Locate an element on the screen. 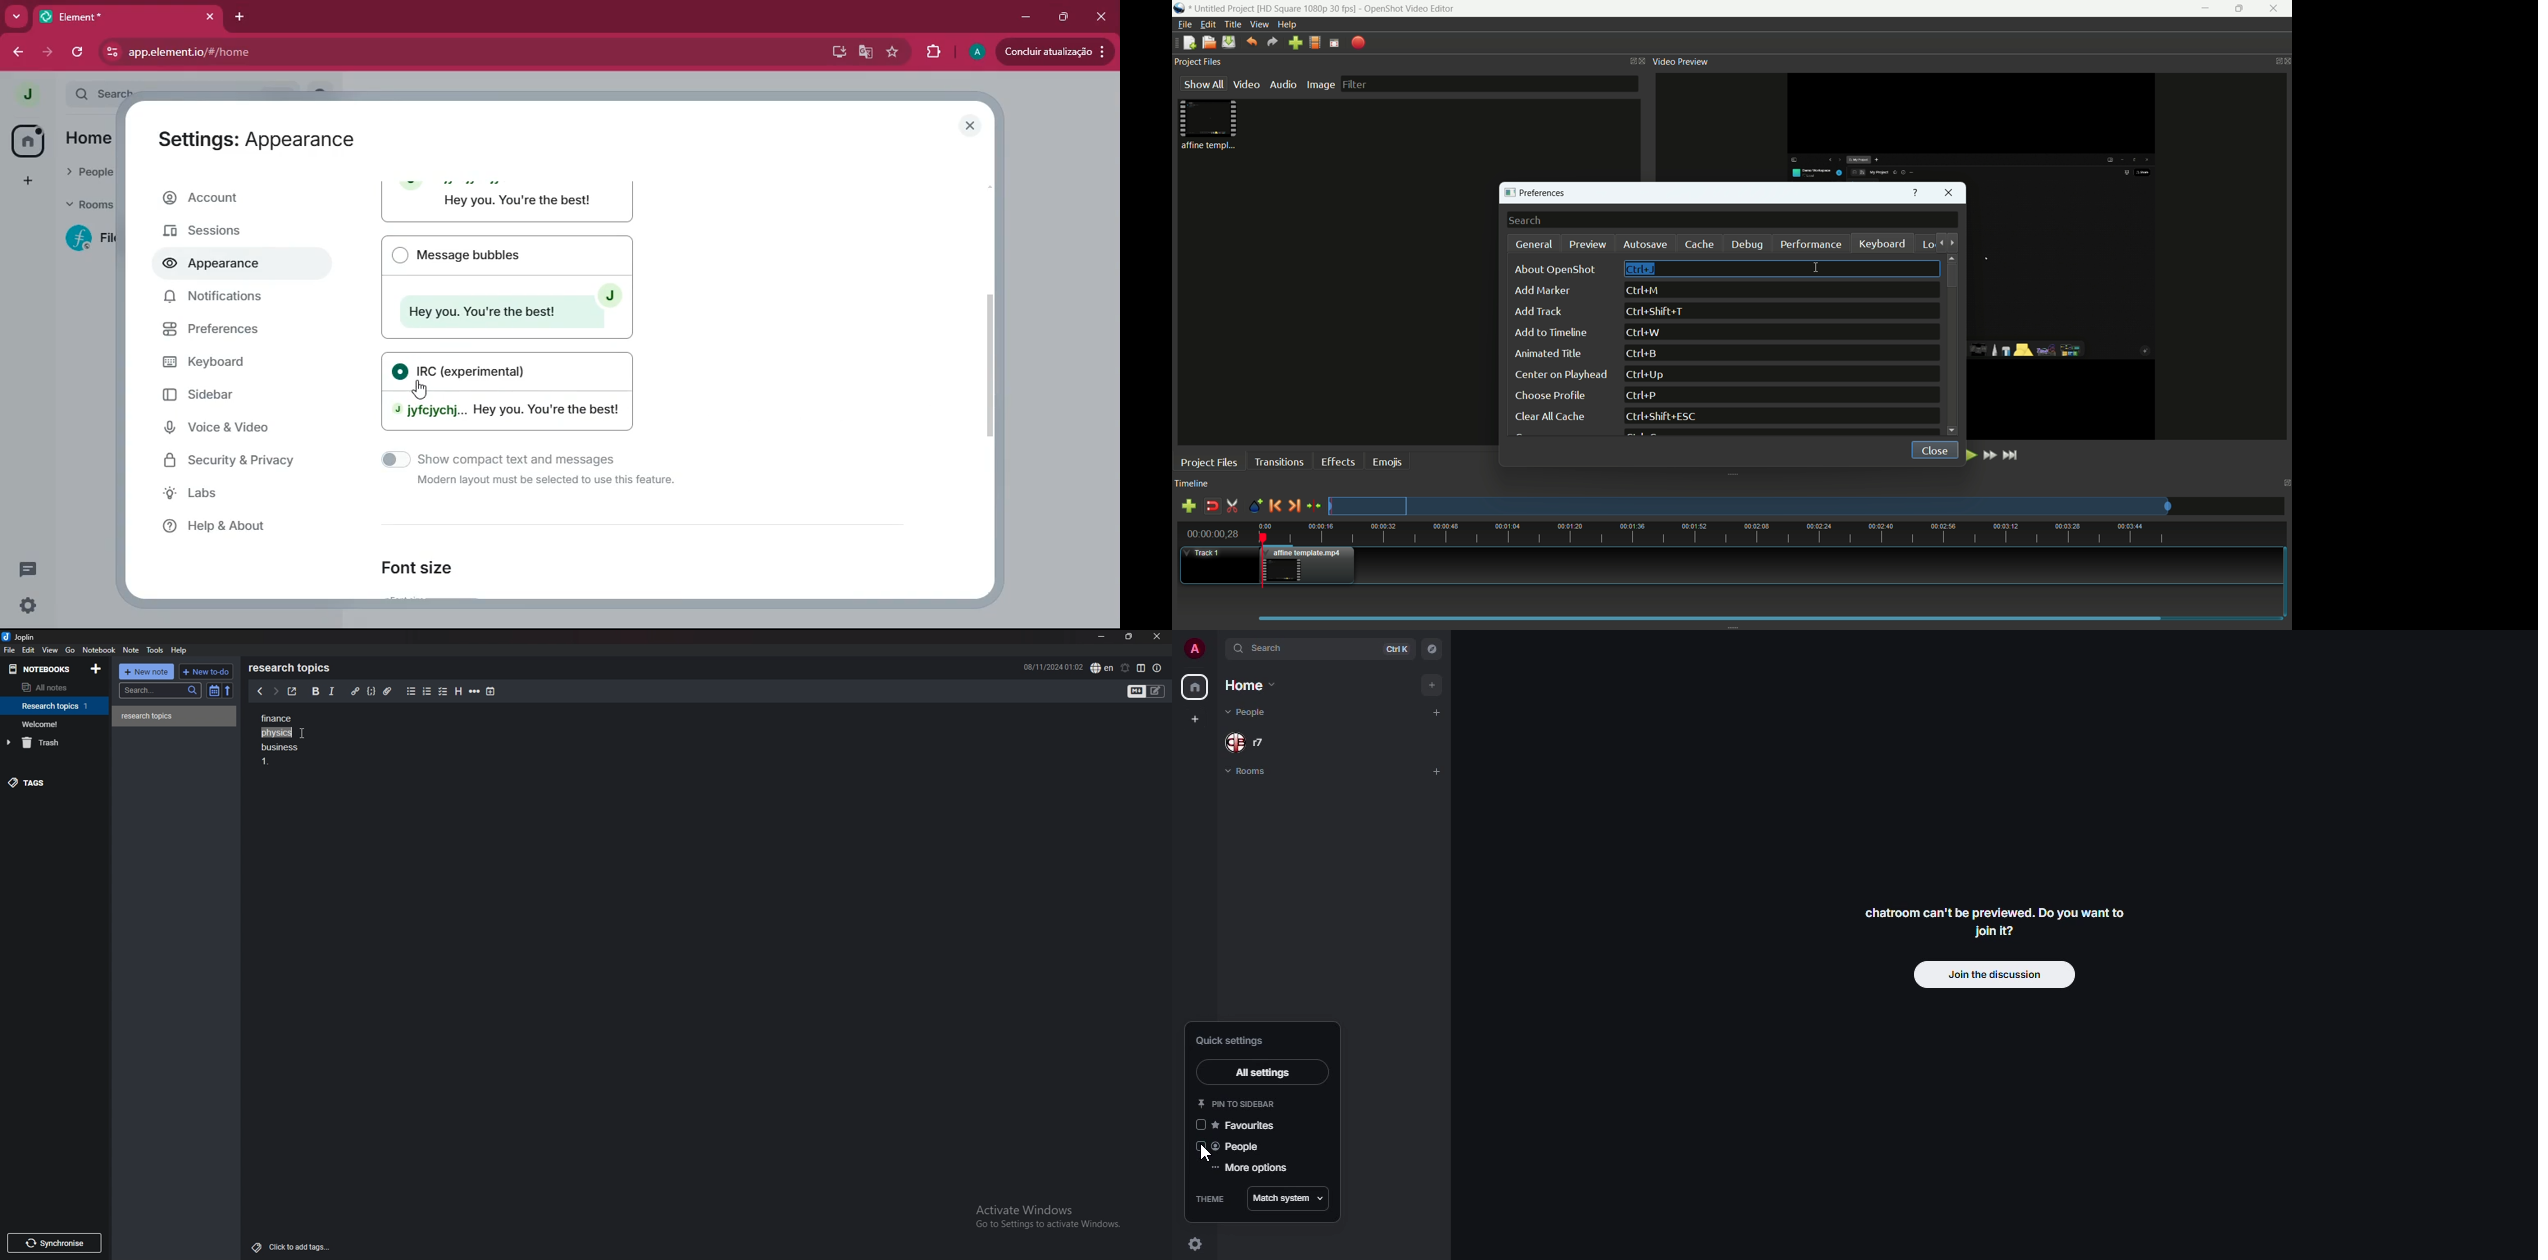 Image resolution: width=2548 pixels, height=1260 pixels. new file is located at coordinates (1187, 43).